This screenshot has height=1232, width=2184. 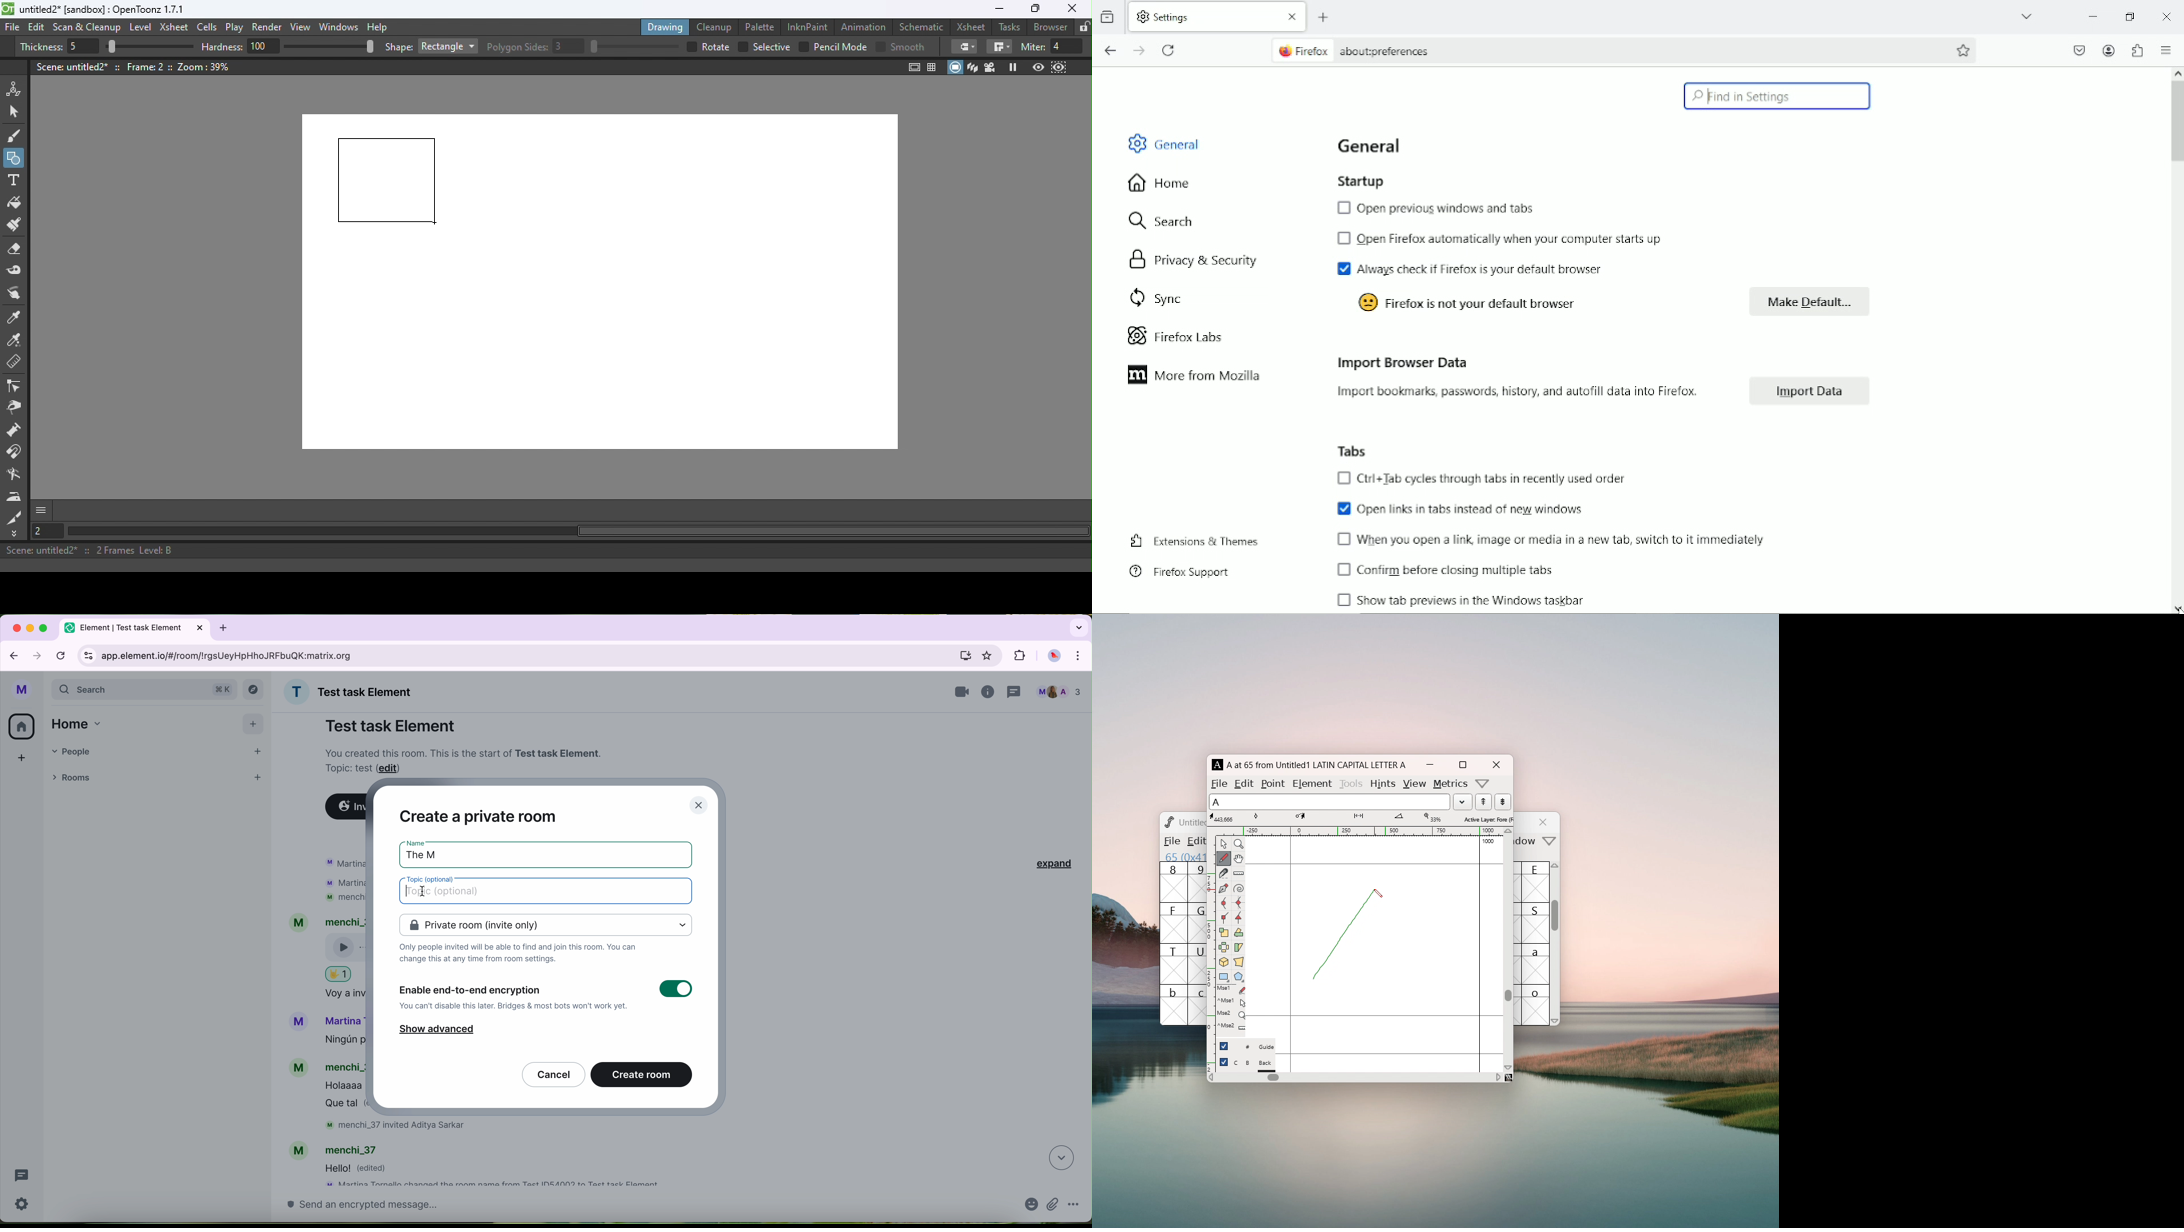 I want to click on scroll right, so click(x=1498, y=1077).